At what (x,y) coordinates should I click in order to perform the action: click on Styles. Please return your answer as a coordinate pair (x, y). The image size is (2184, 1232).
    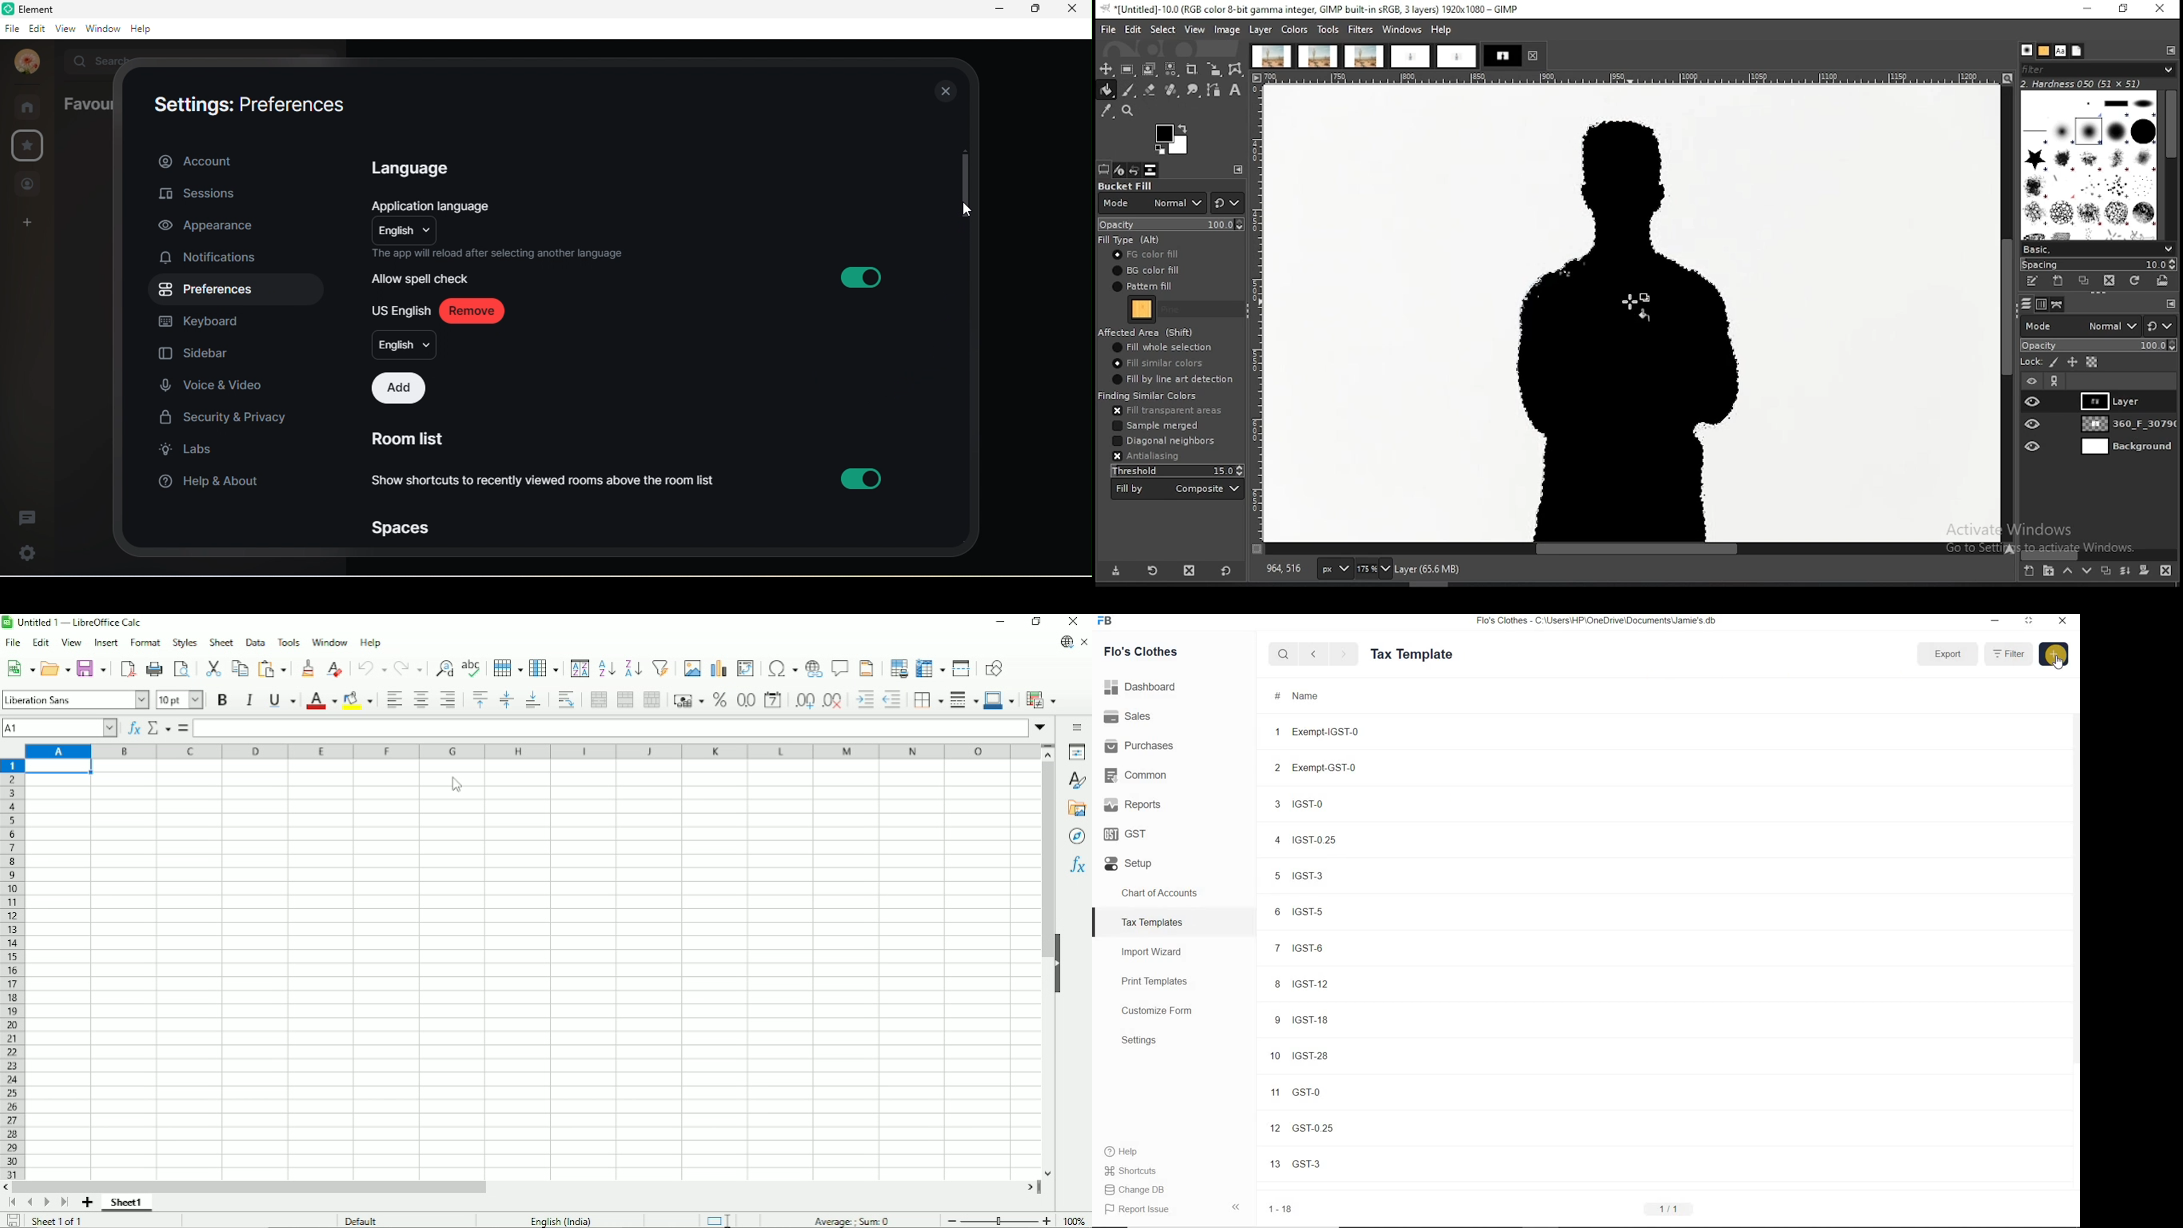
    Looking at the image, I should click on (1076, 781).